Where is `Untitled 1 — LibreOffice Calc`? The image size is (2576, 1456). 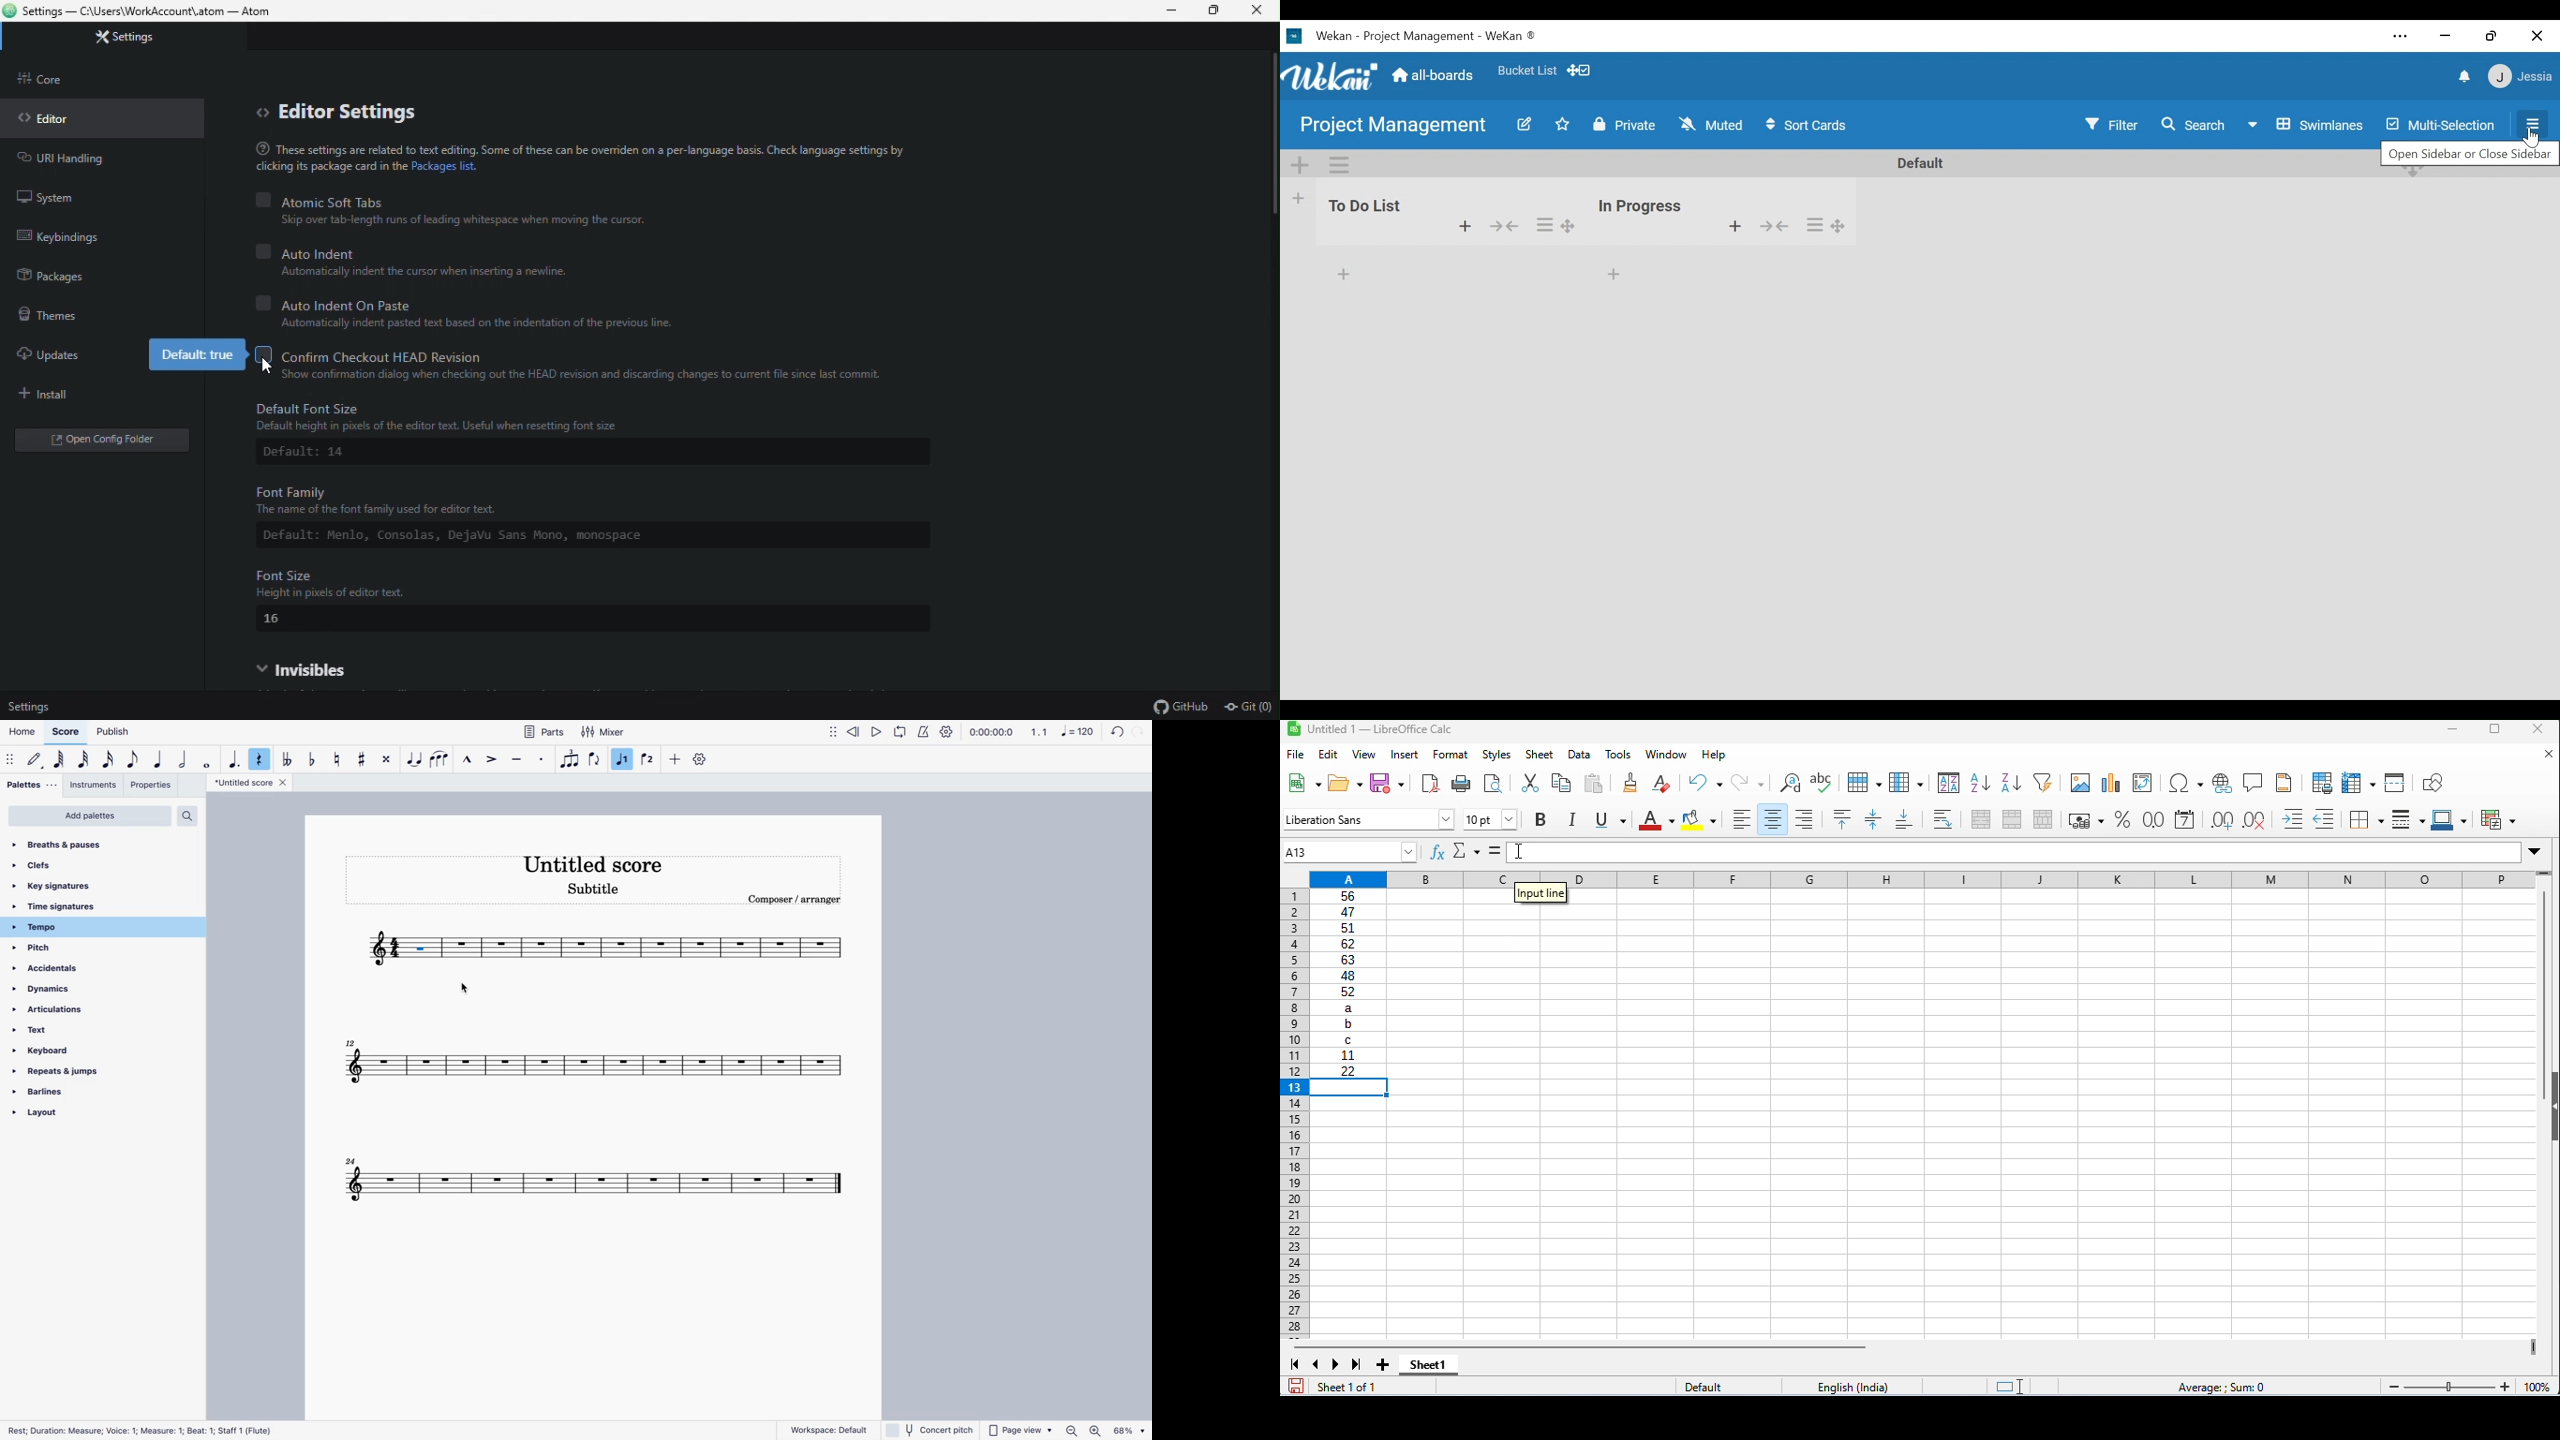 Untitled 1 — LibreOffice Calc is located at coordinates (1380, 729).